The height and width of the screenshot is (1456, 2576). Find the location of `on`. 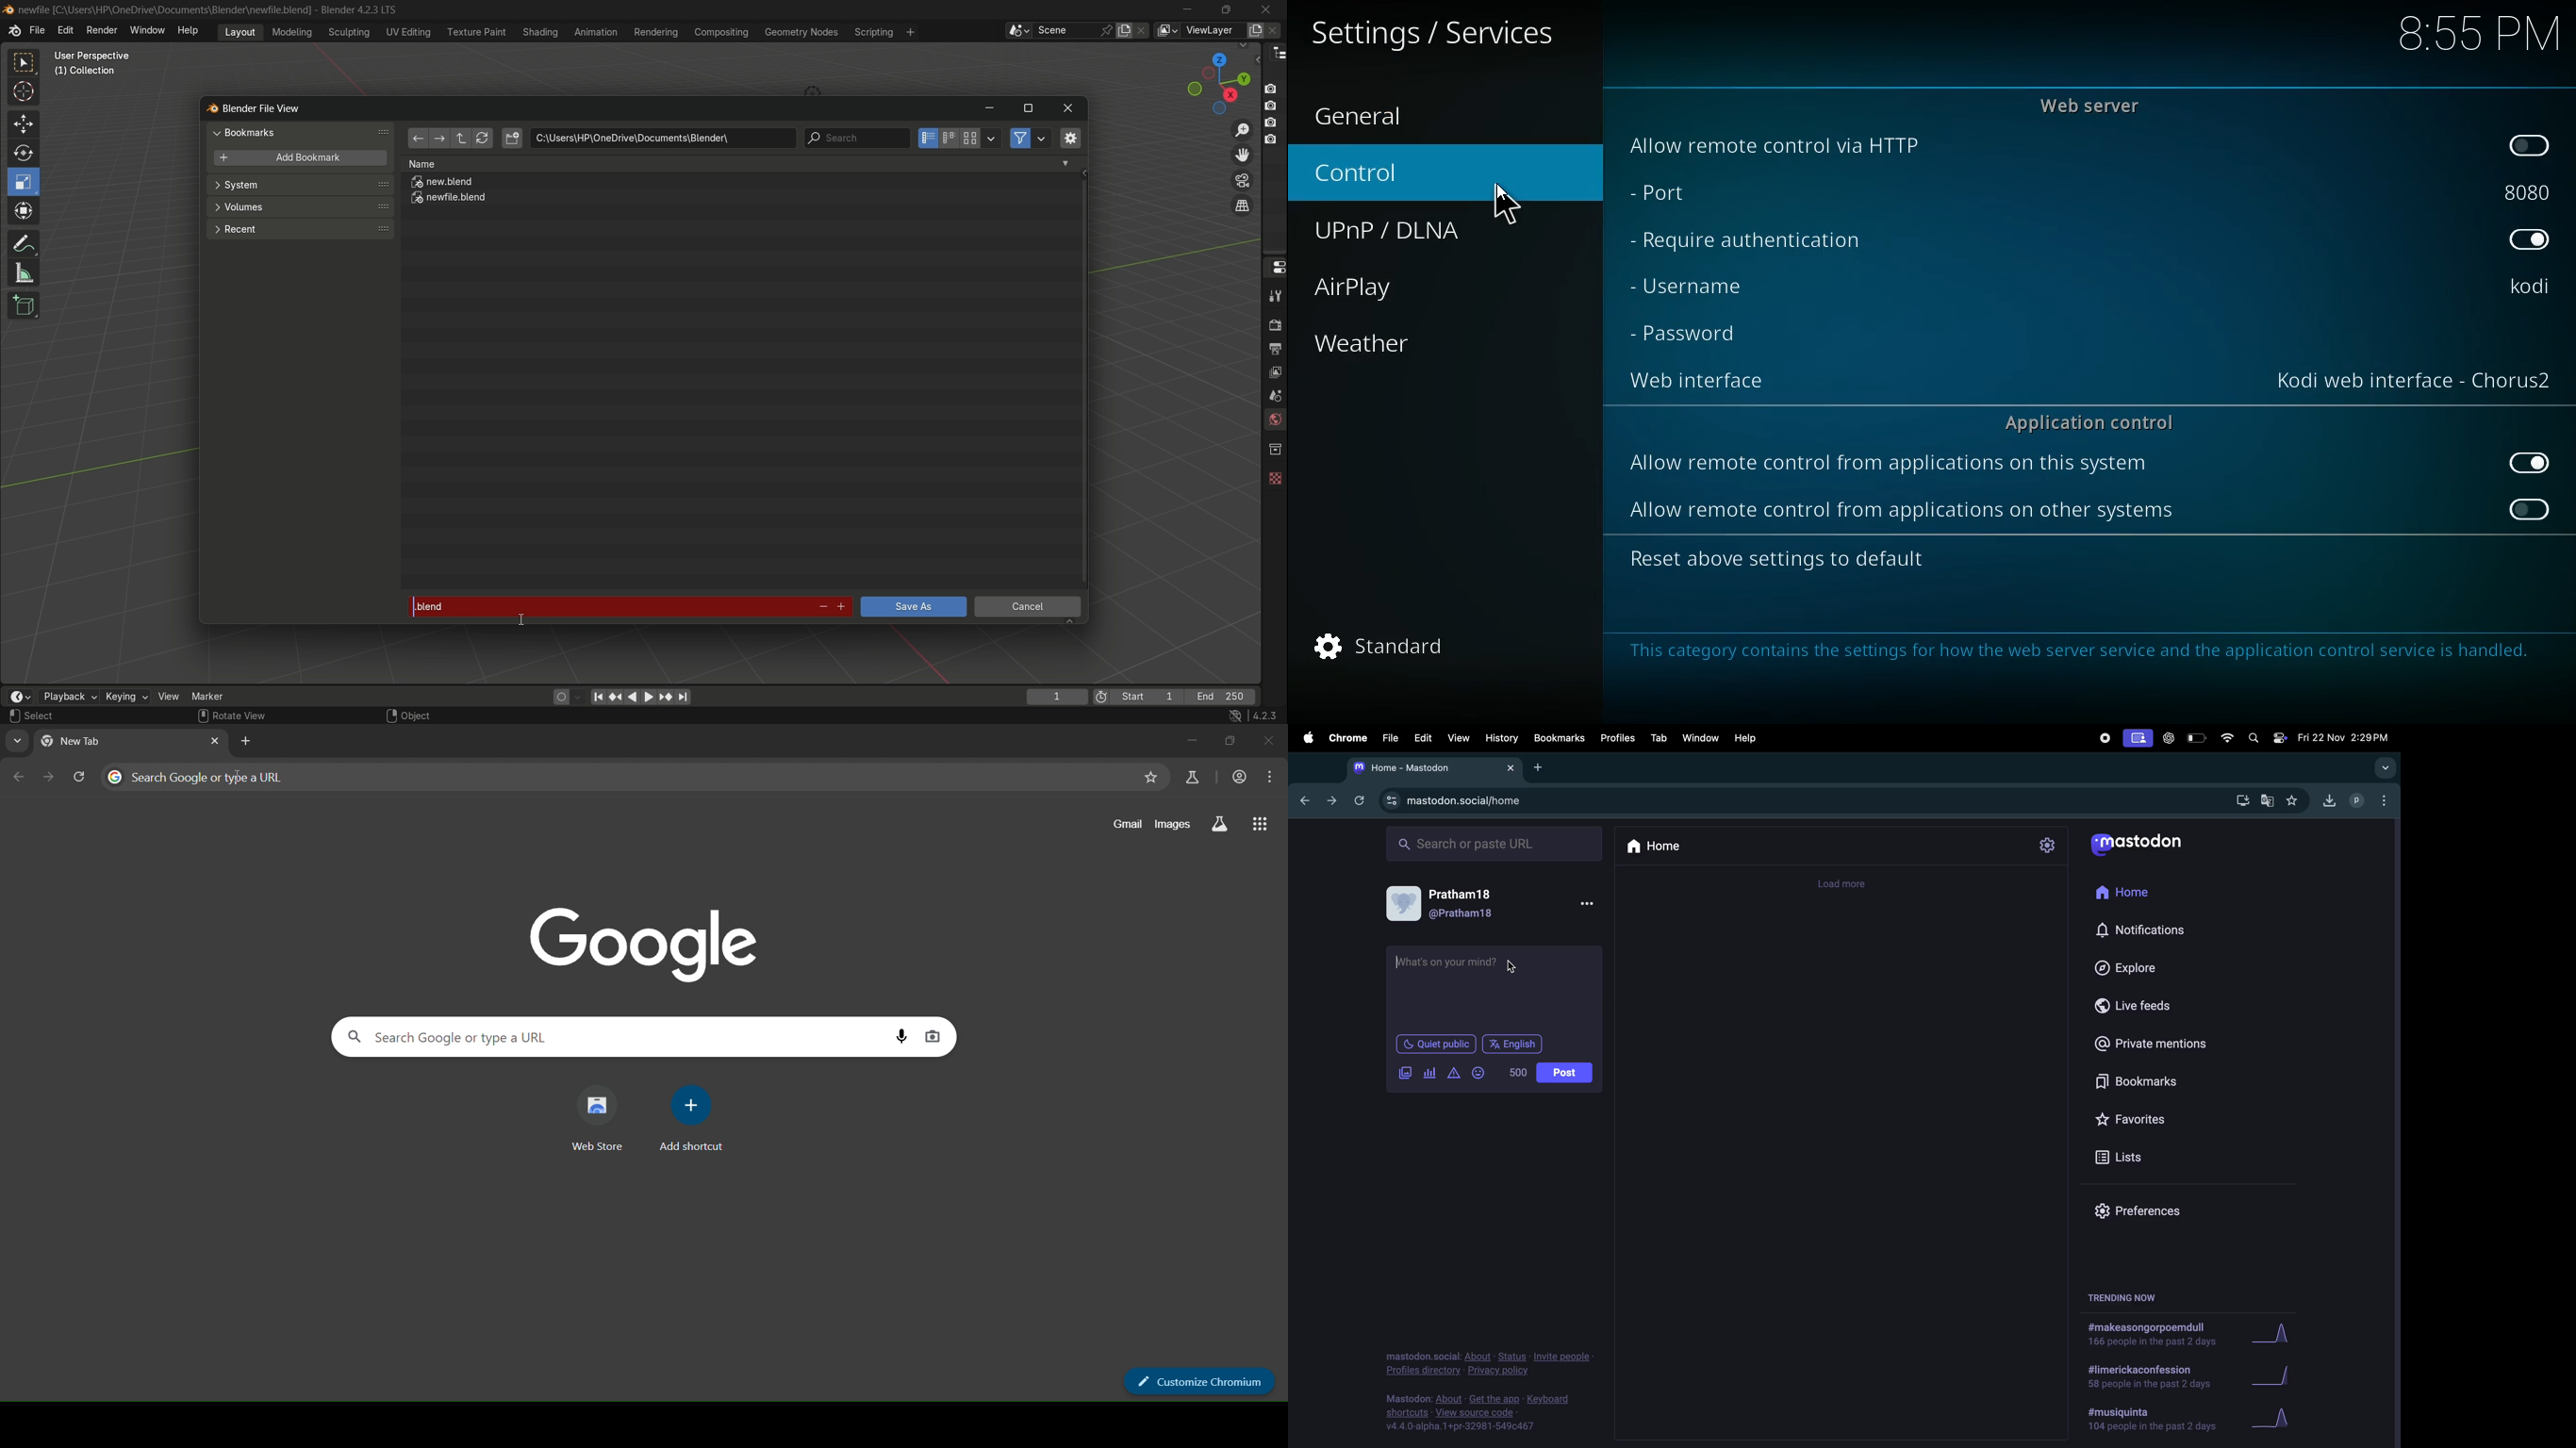

on is located at coordinates (2535, 463).